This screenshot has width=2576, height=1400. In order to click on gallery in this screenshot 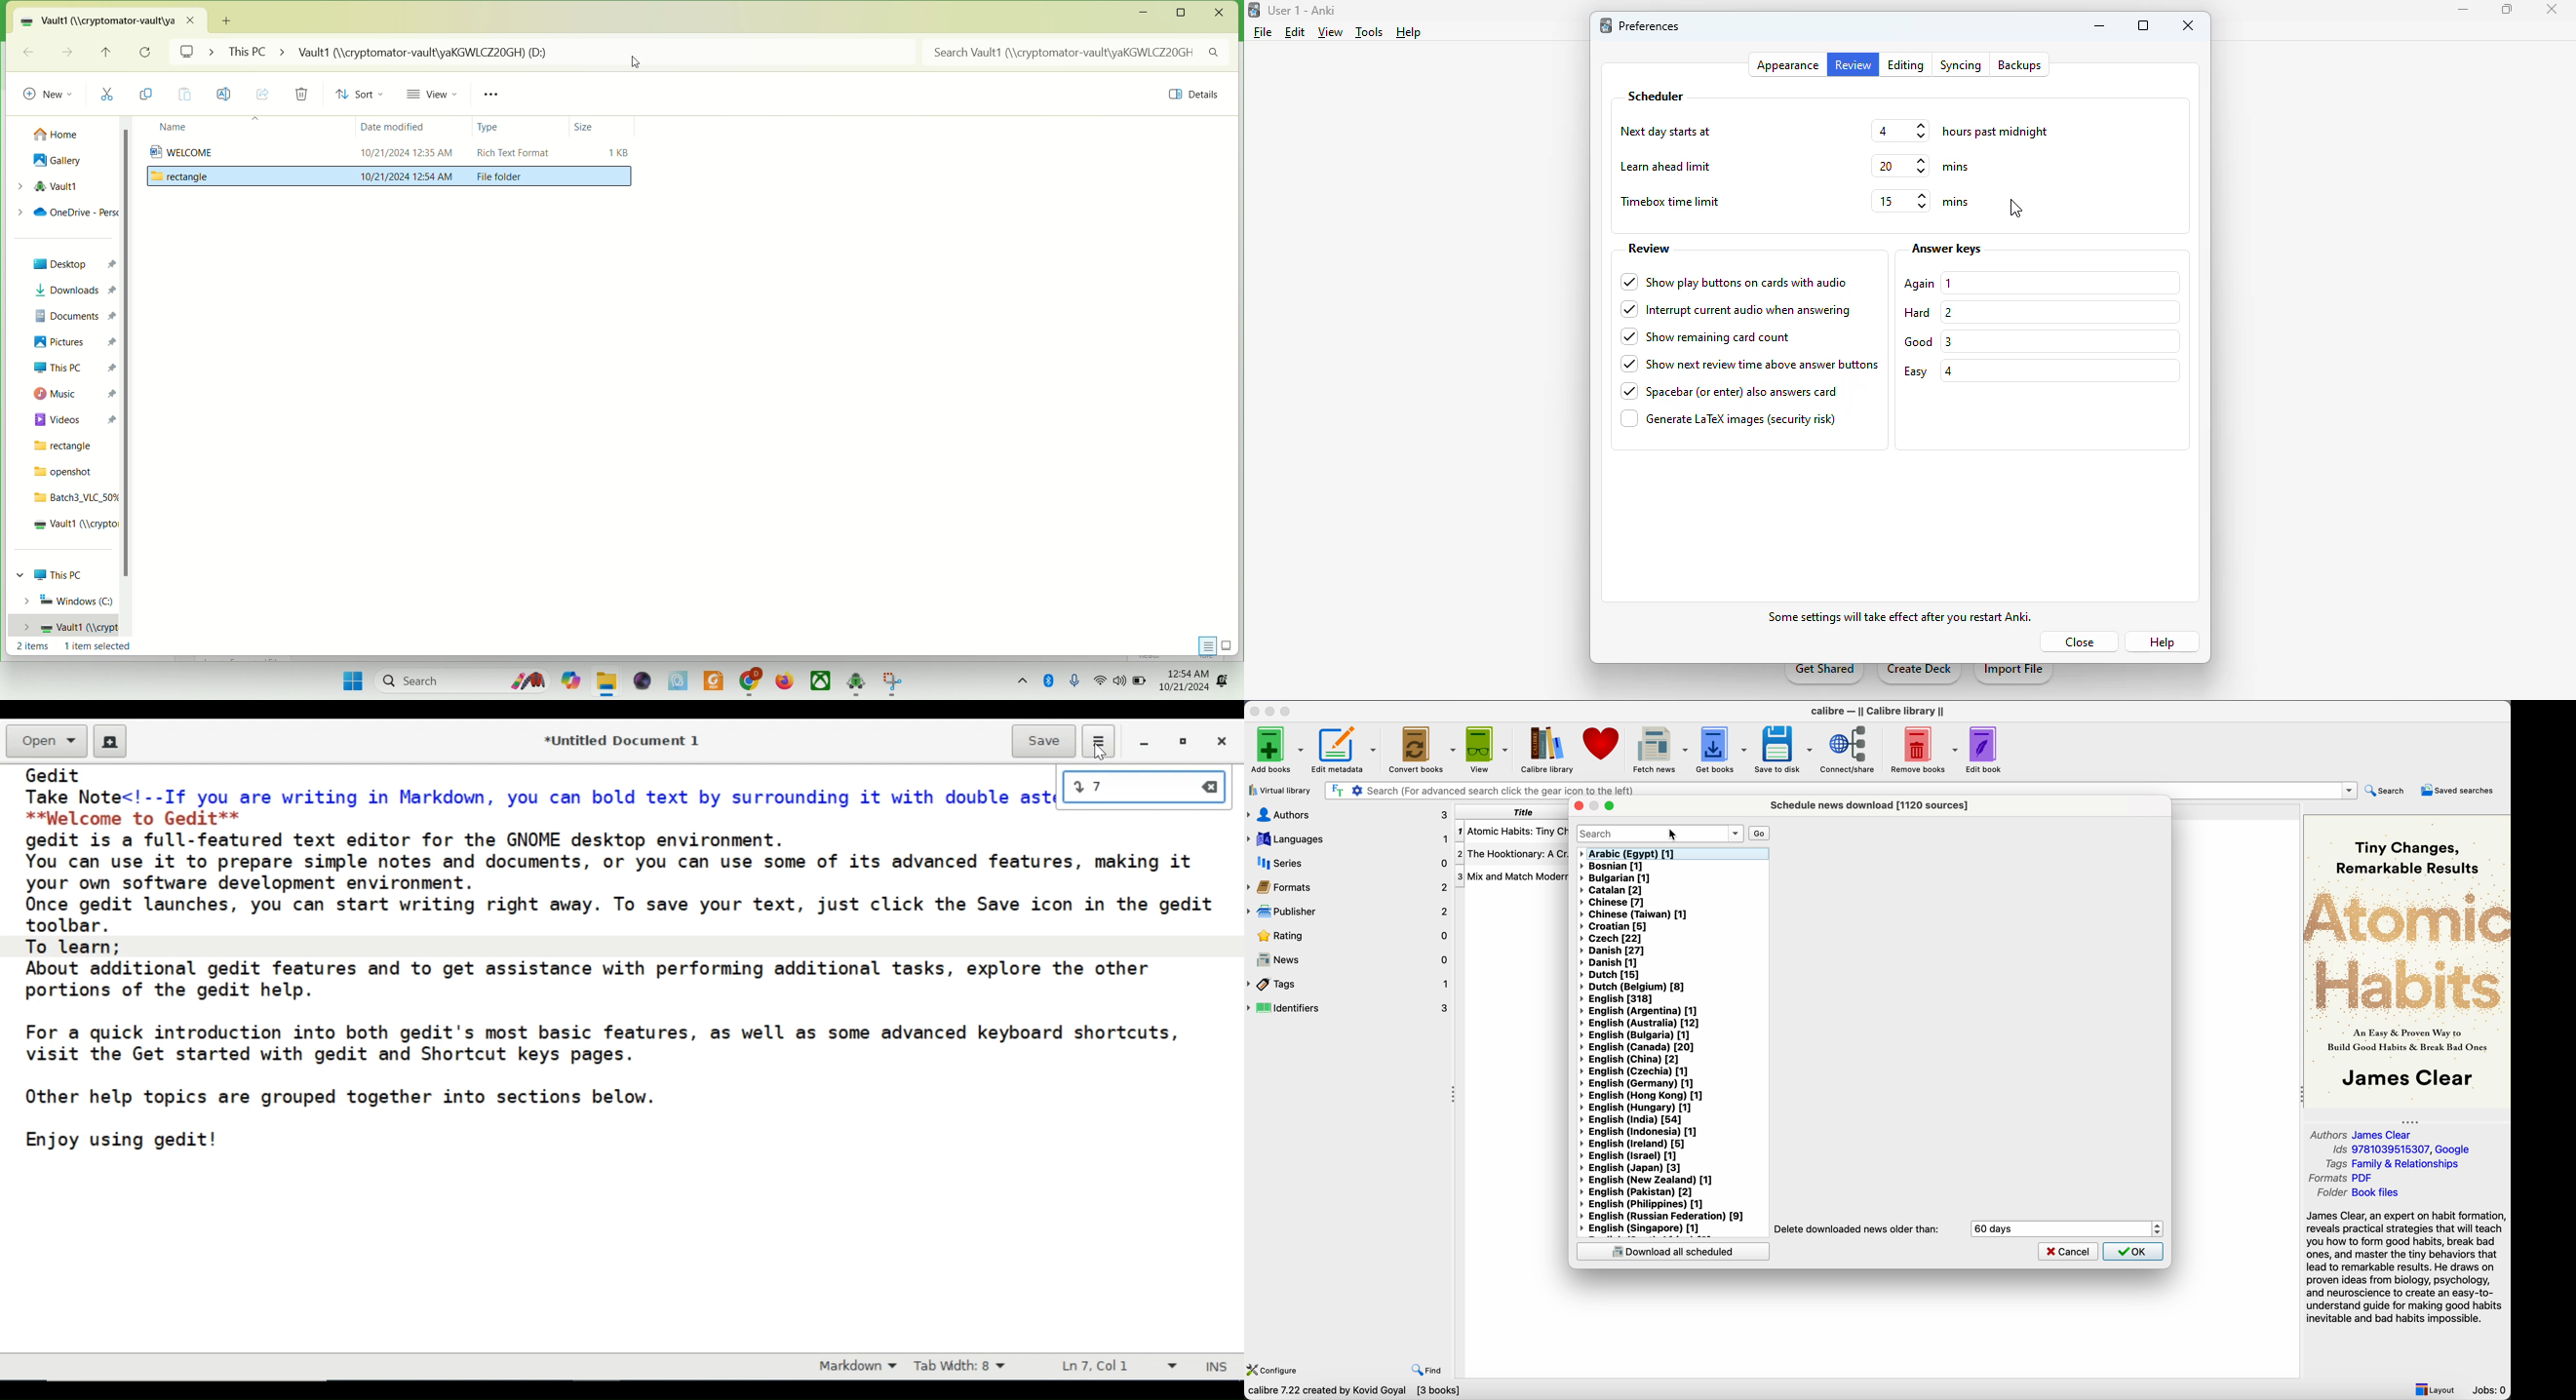, I will do `click(58, 161)`.